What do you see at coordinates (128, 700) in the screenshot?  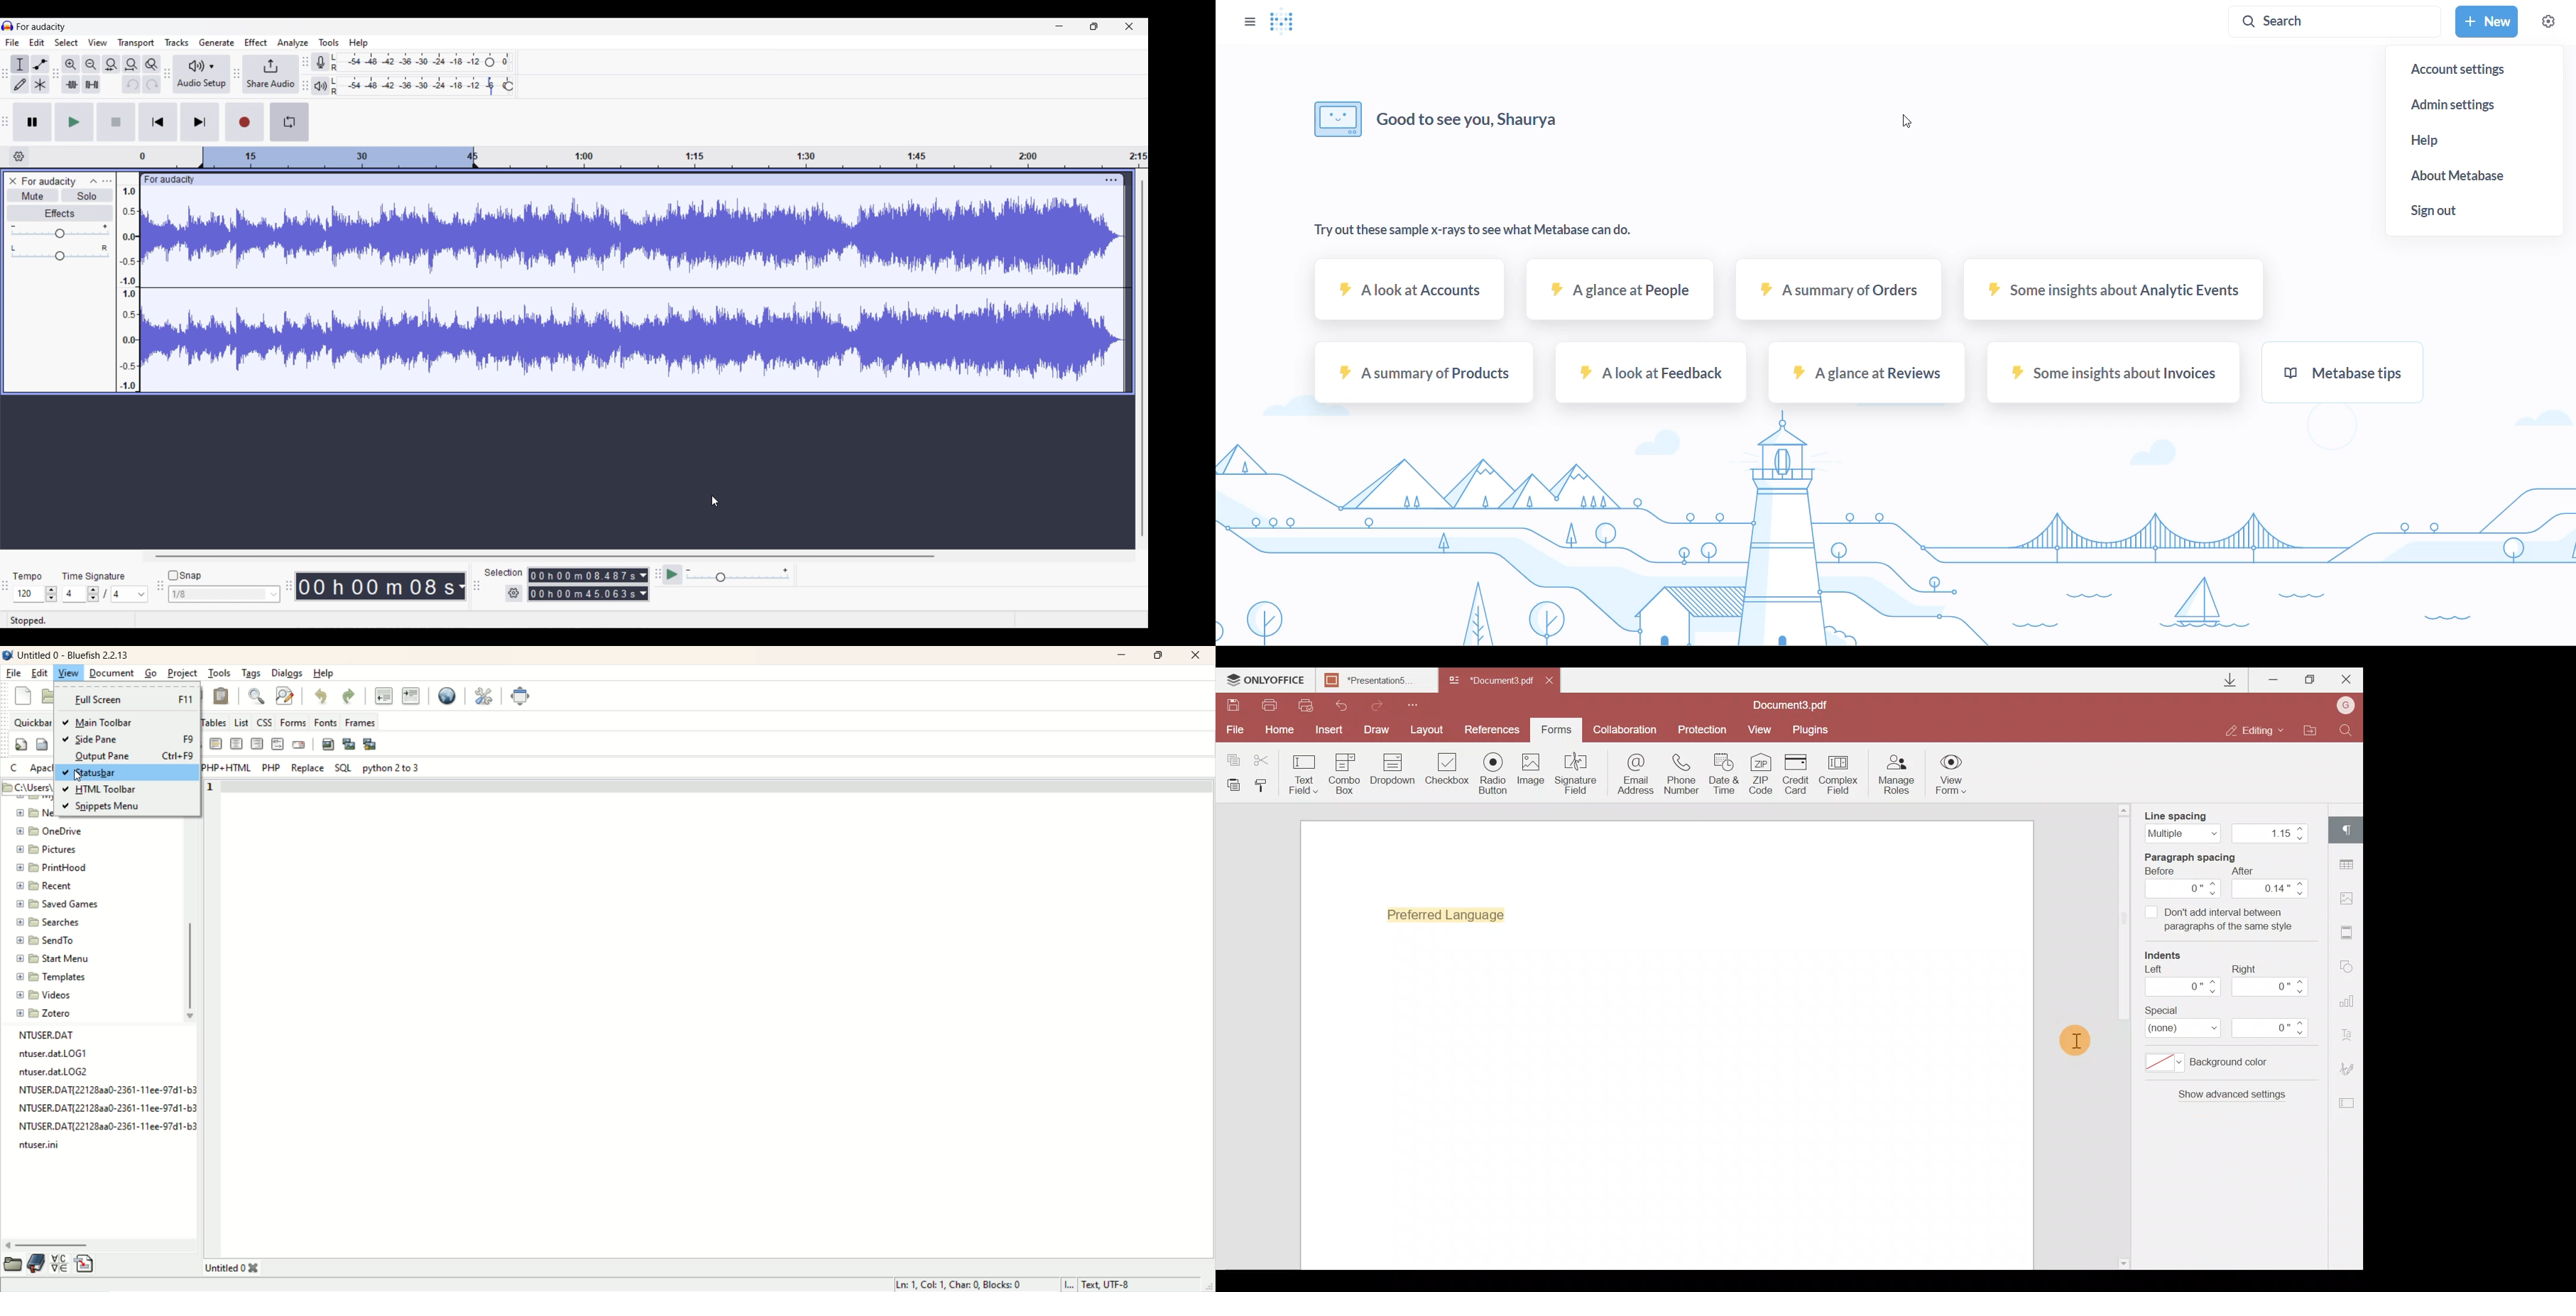 I see `full screen` at bounding box center [128, 700].